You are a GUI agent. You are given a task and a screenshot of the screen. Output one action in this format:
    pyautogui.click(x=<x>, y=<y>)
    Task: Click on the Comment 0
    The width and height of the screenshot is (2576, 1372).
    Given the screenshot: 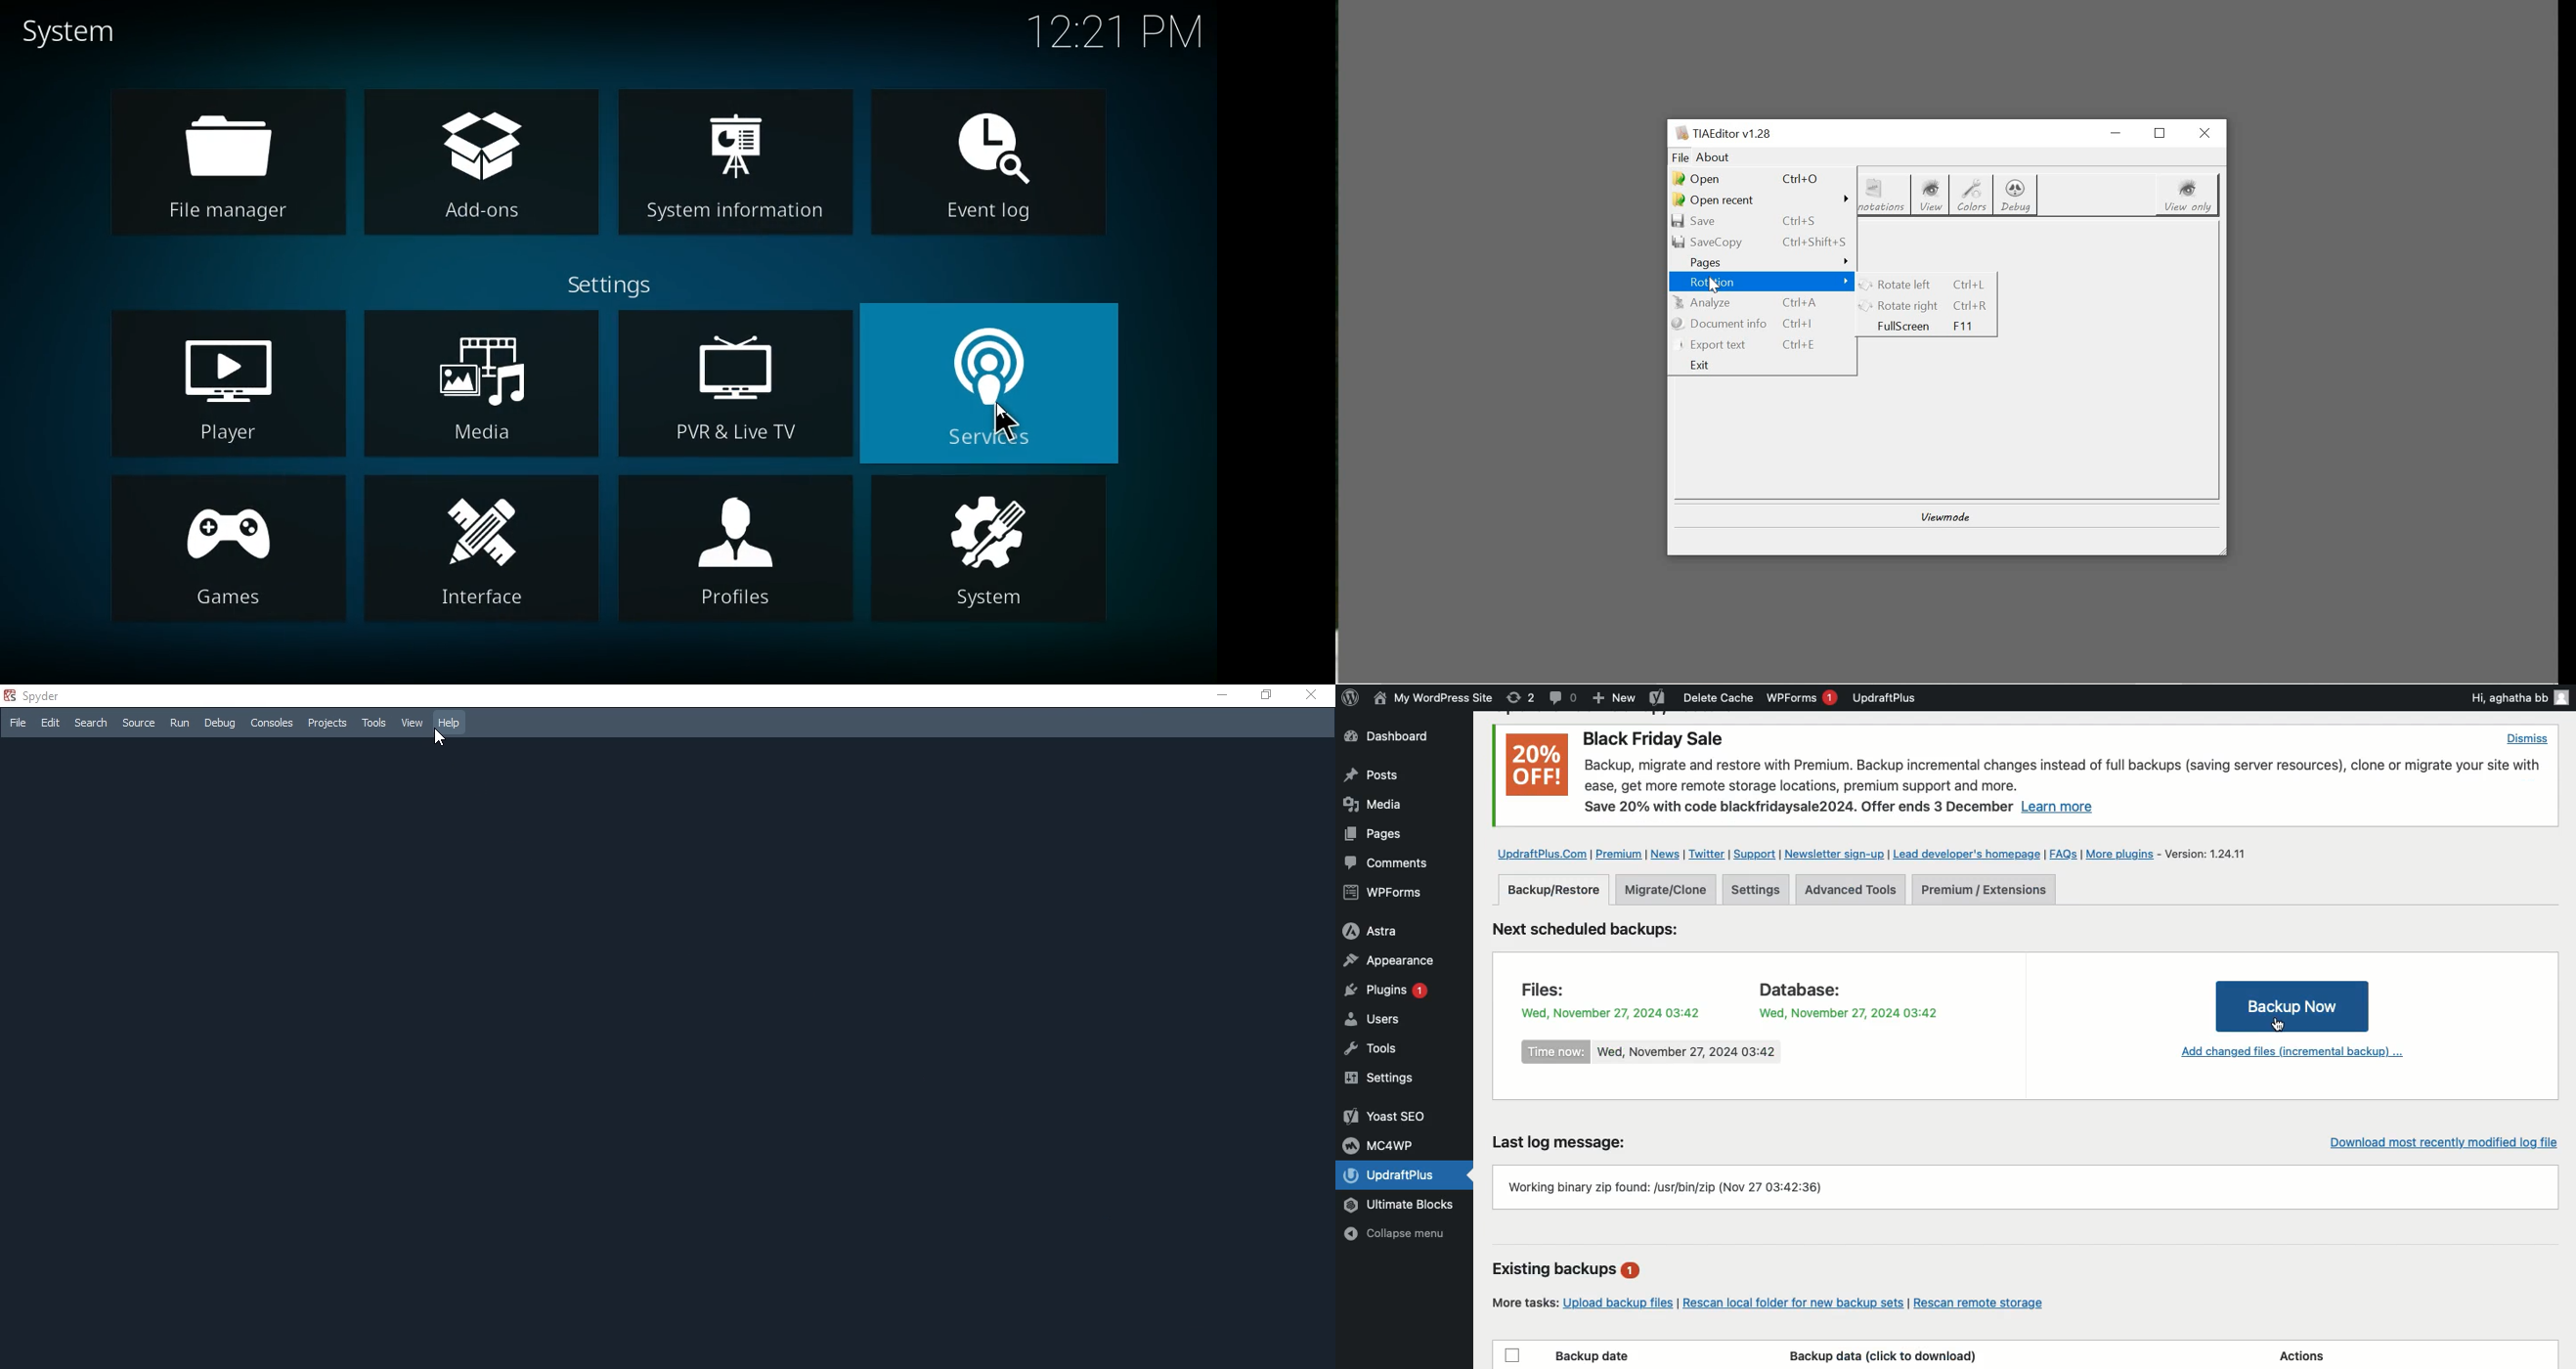 What is the action you would take?
    pyautogui.click(x=1564, y=697)
    